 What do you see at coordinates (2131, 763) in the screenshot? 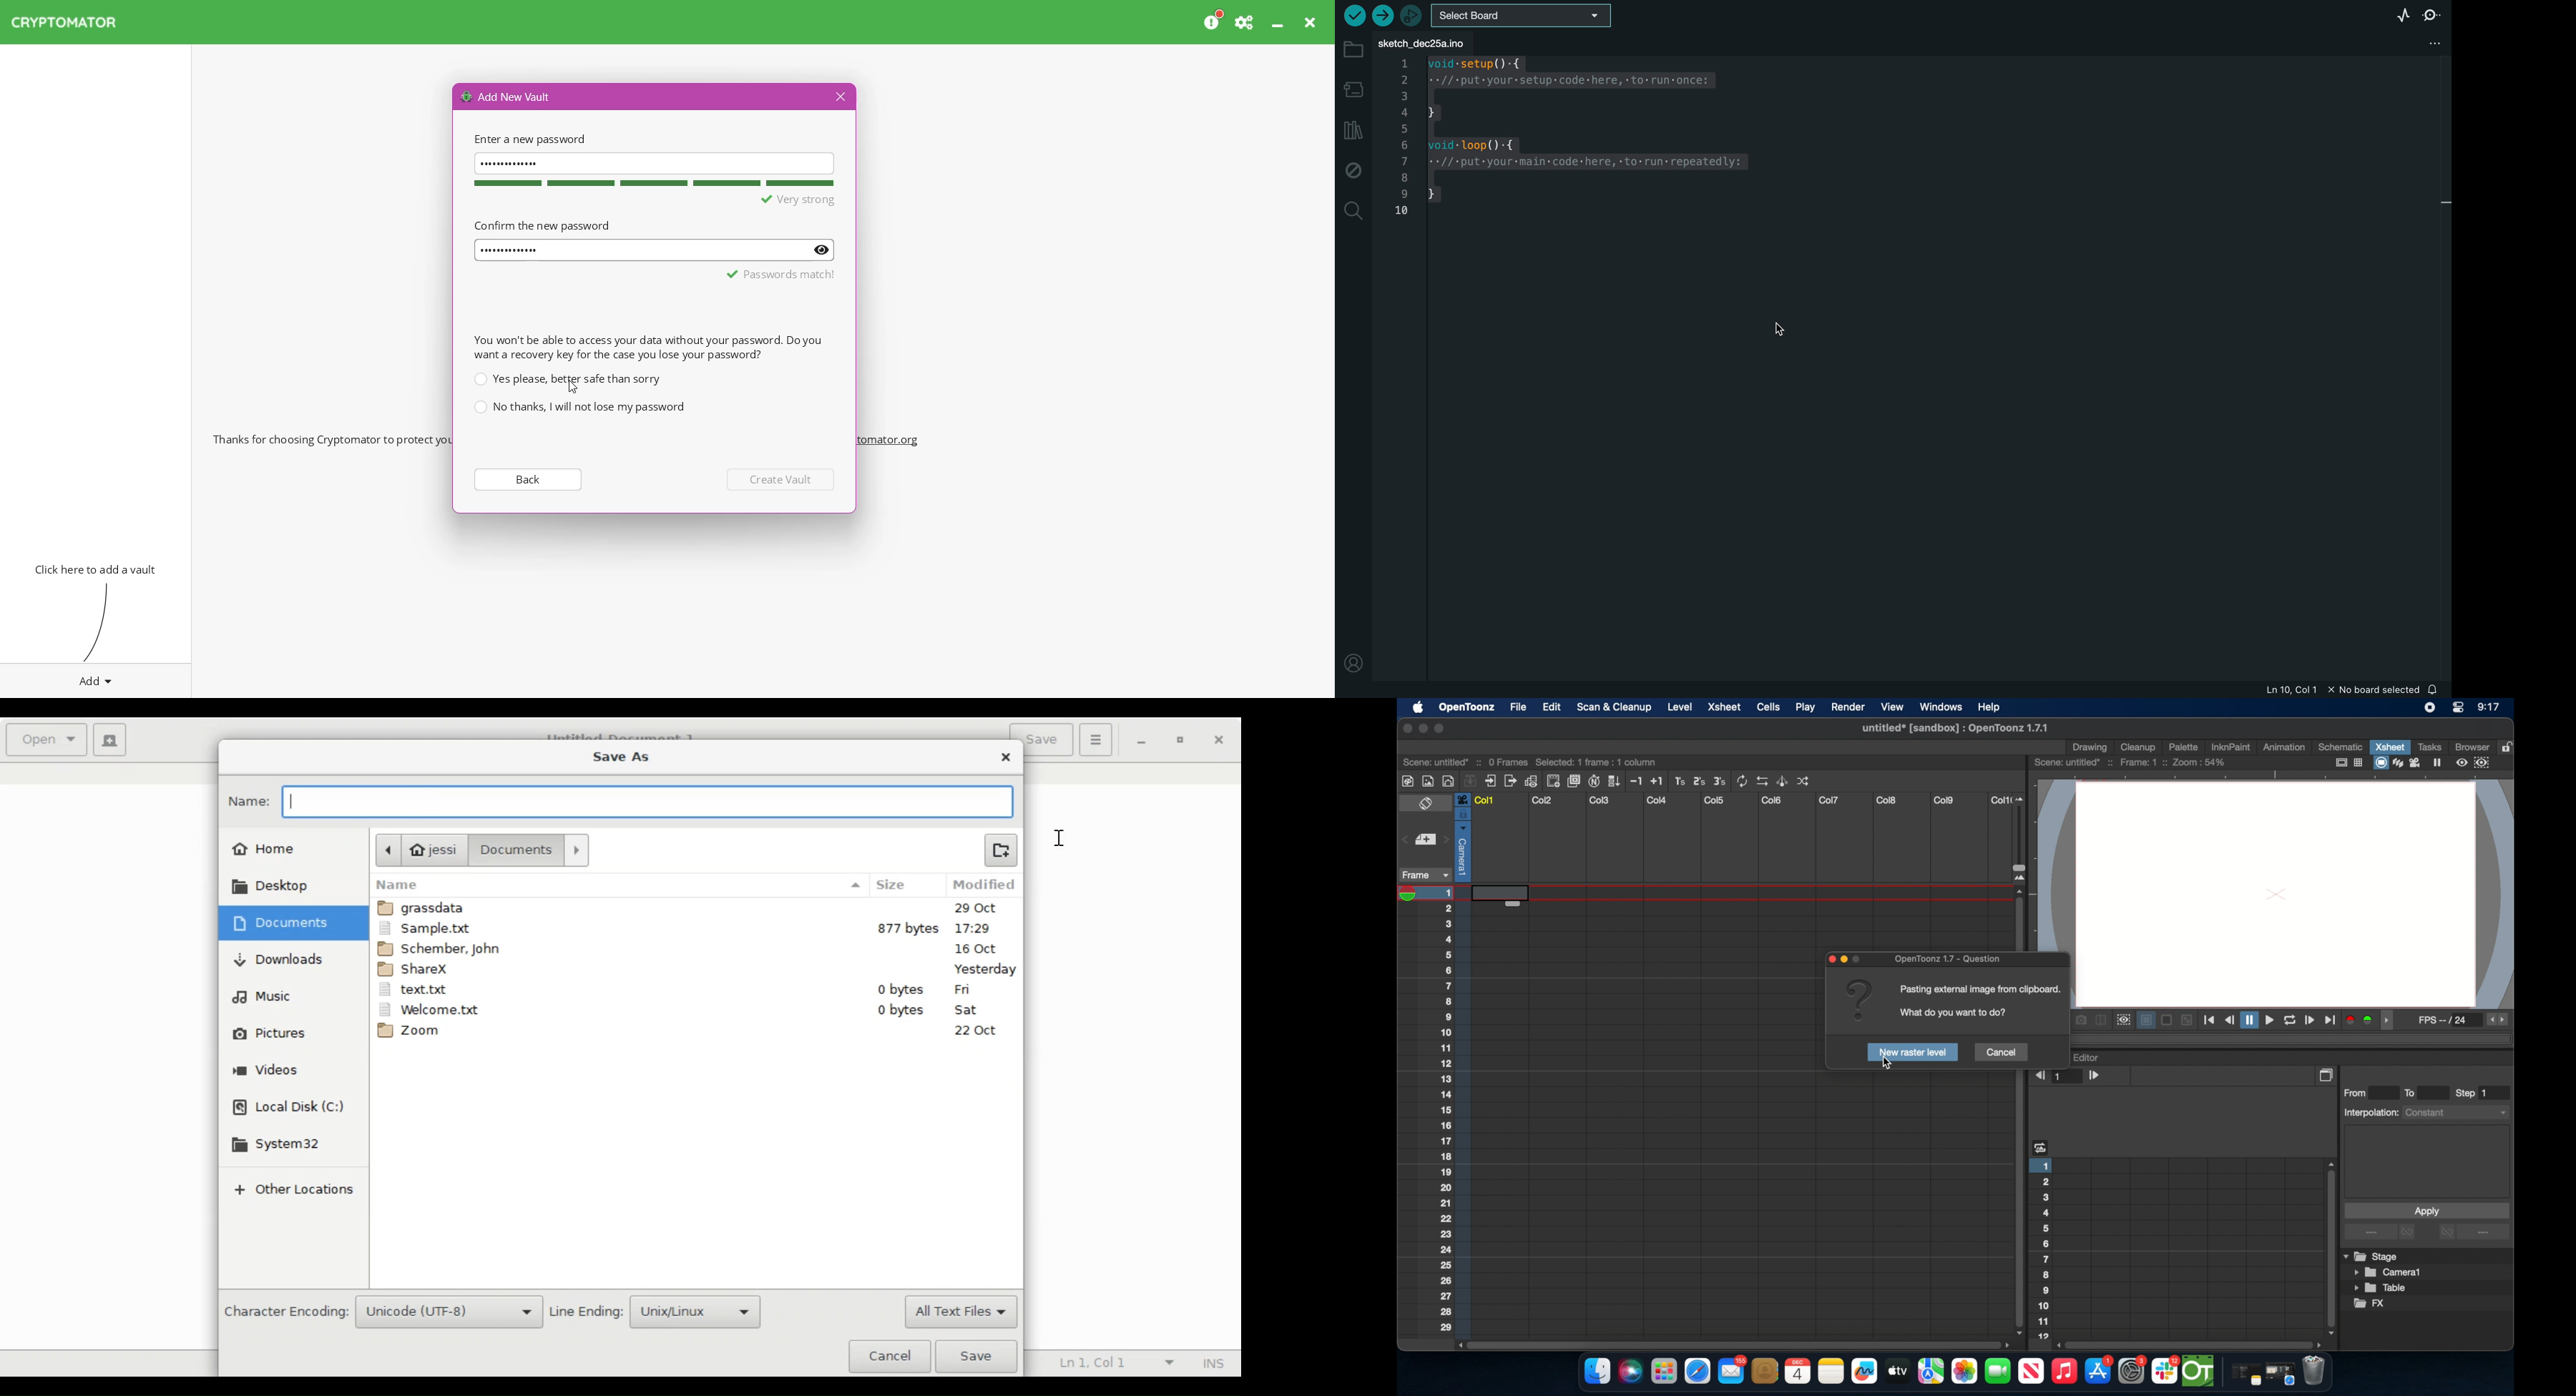
I see `scene` at bounding box center [2131, 763].